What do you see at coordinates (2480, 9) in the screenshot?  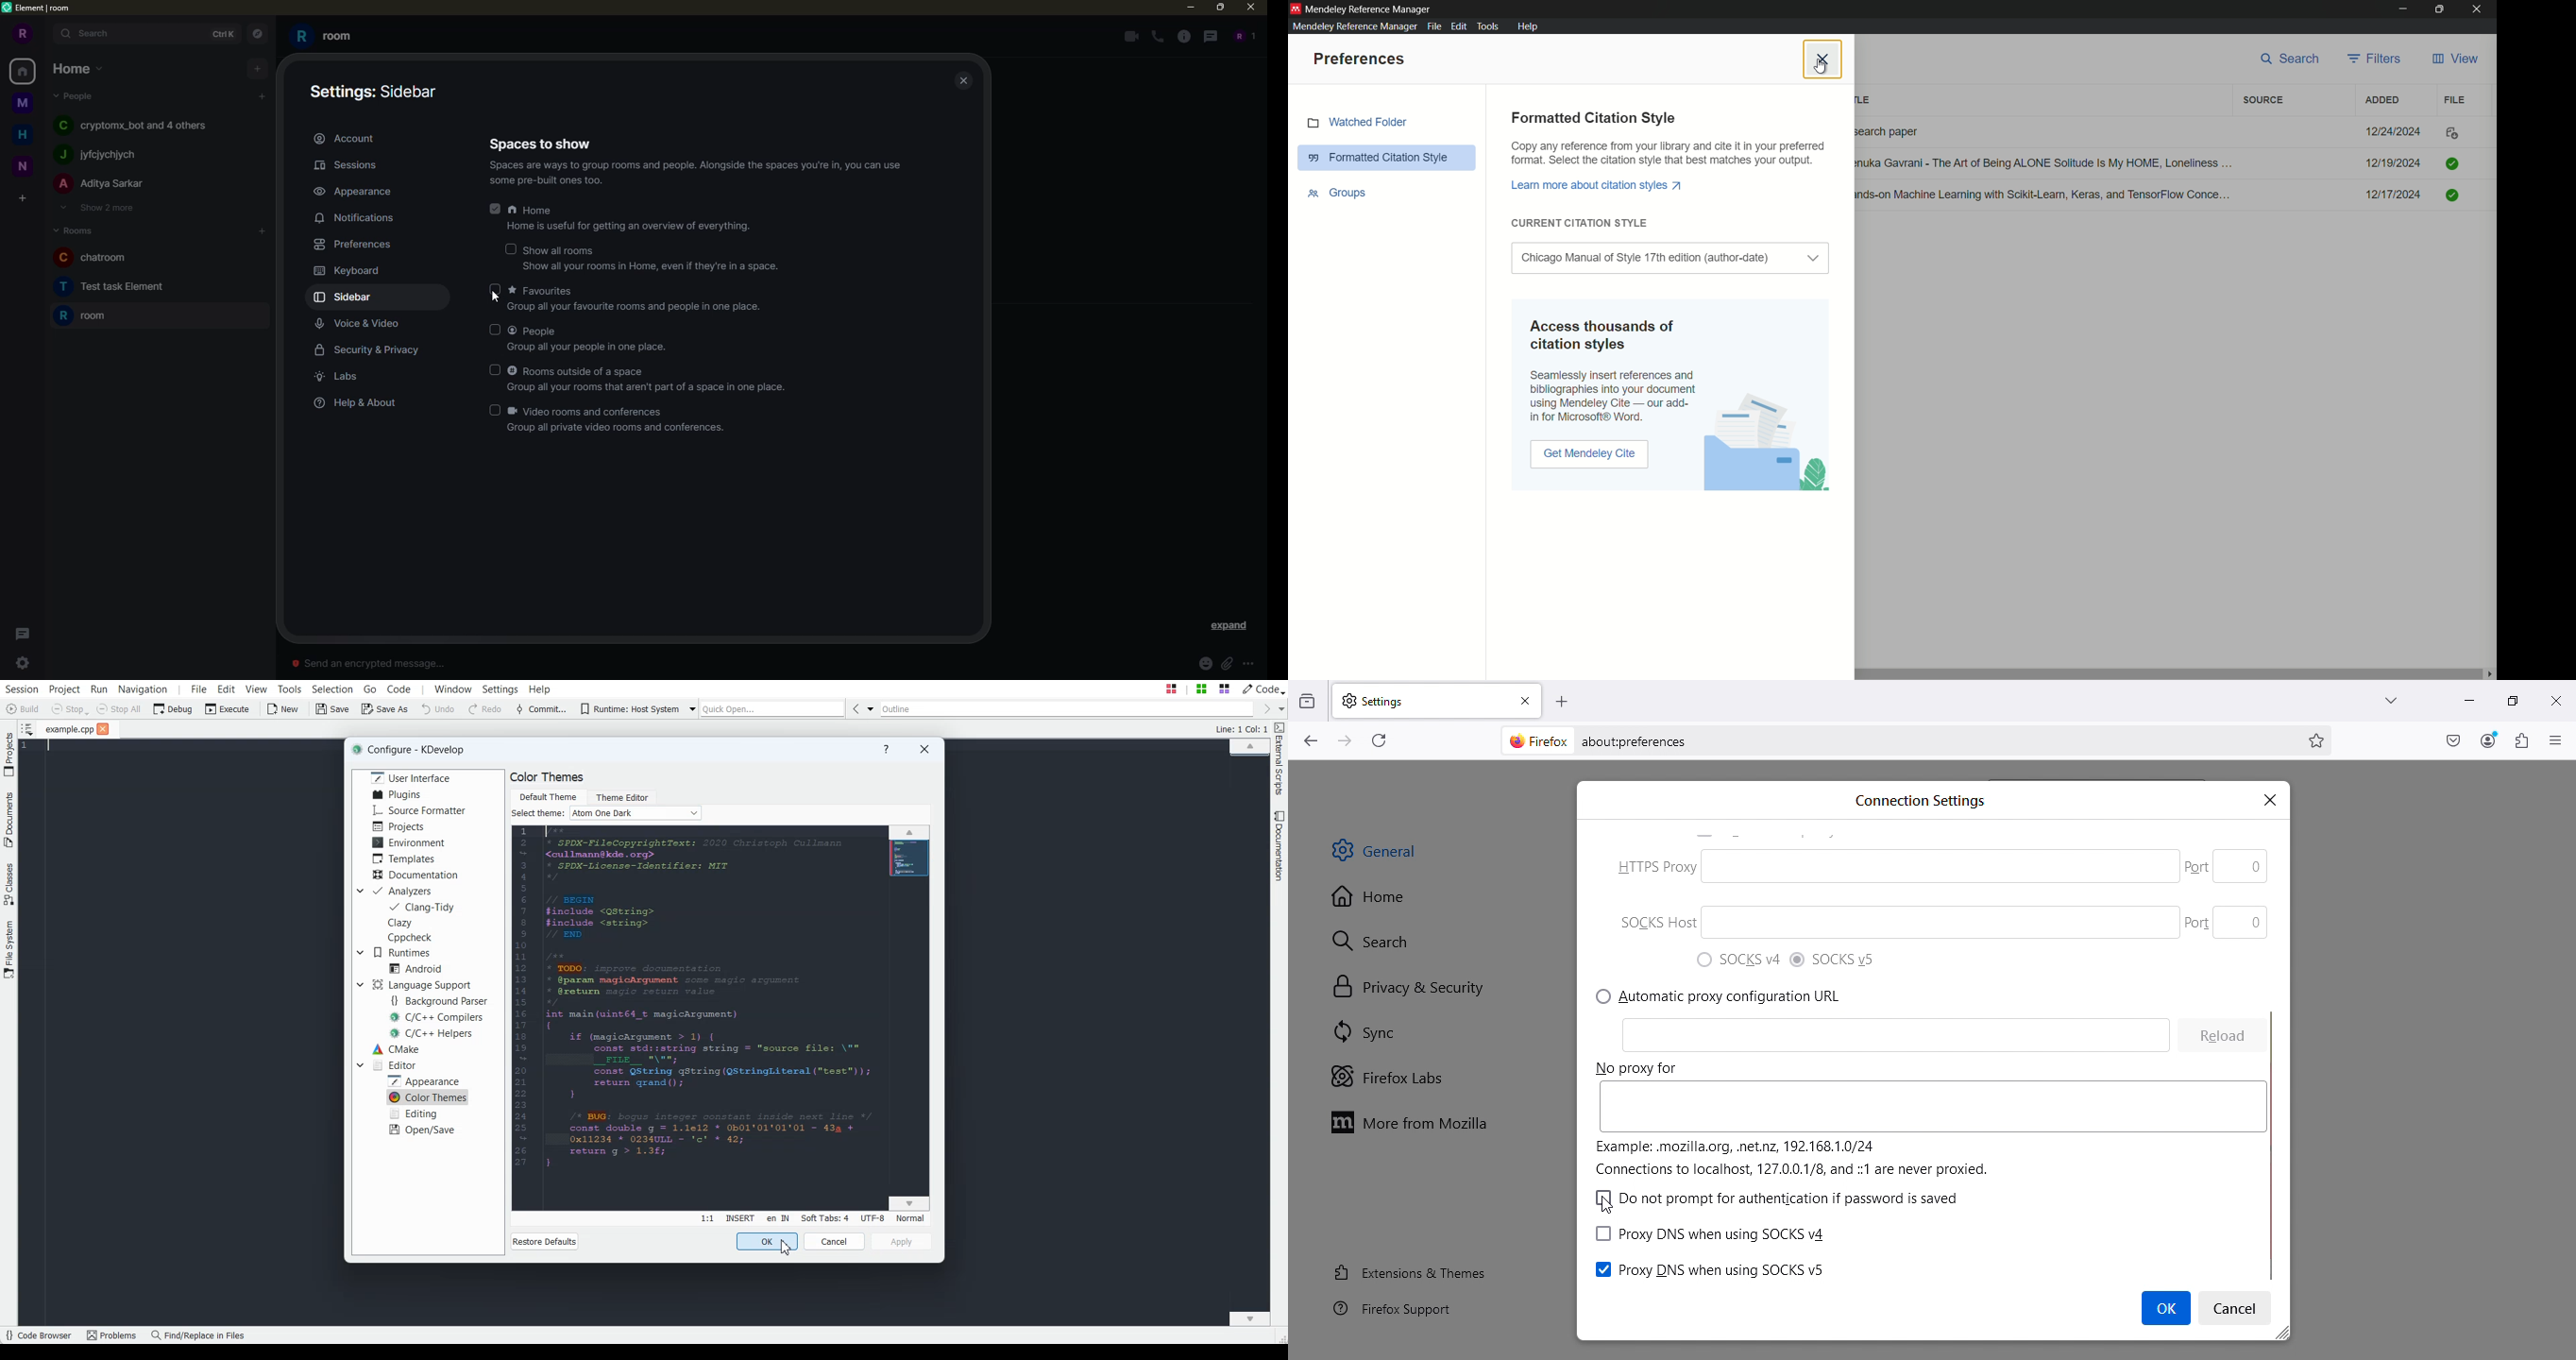 I see `close app` at bounding box center [2480, 9].